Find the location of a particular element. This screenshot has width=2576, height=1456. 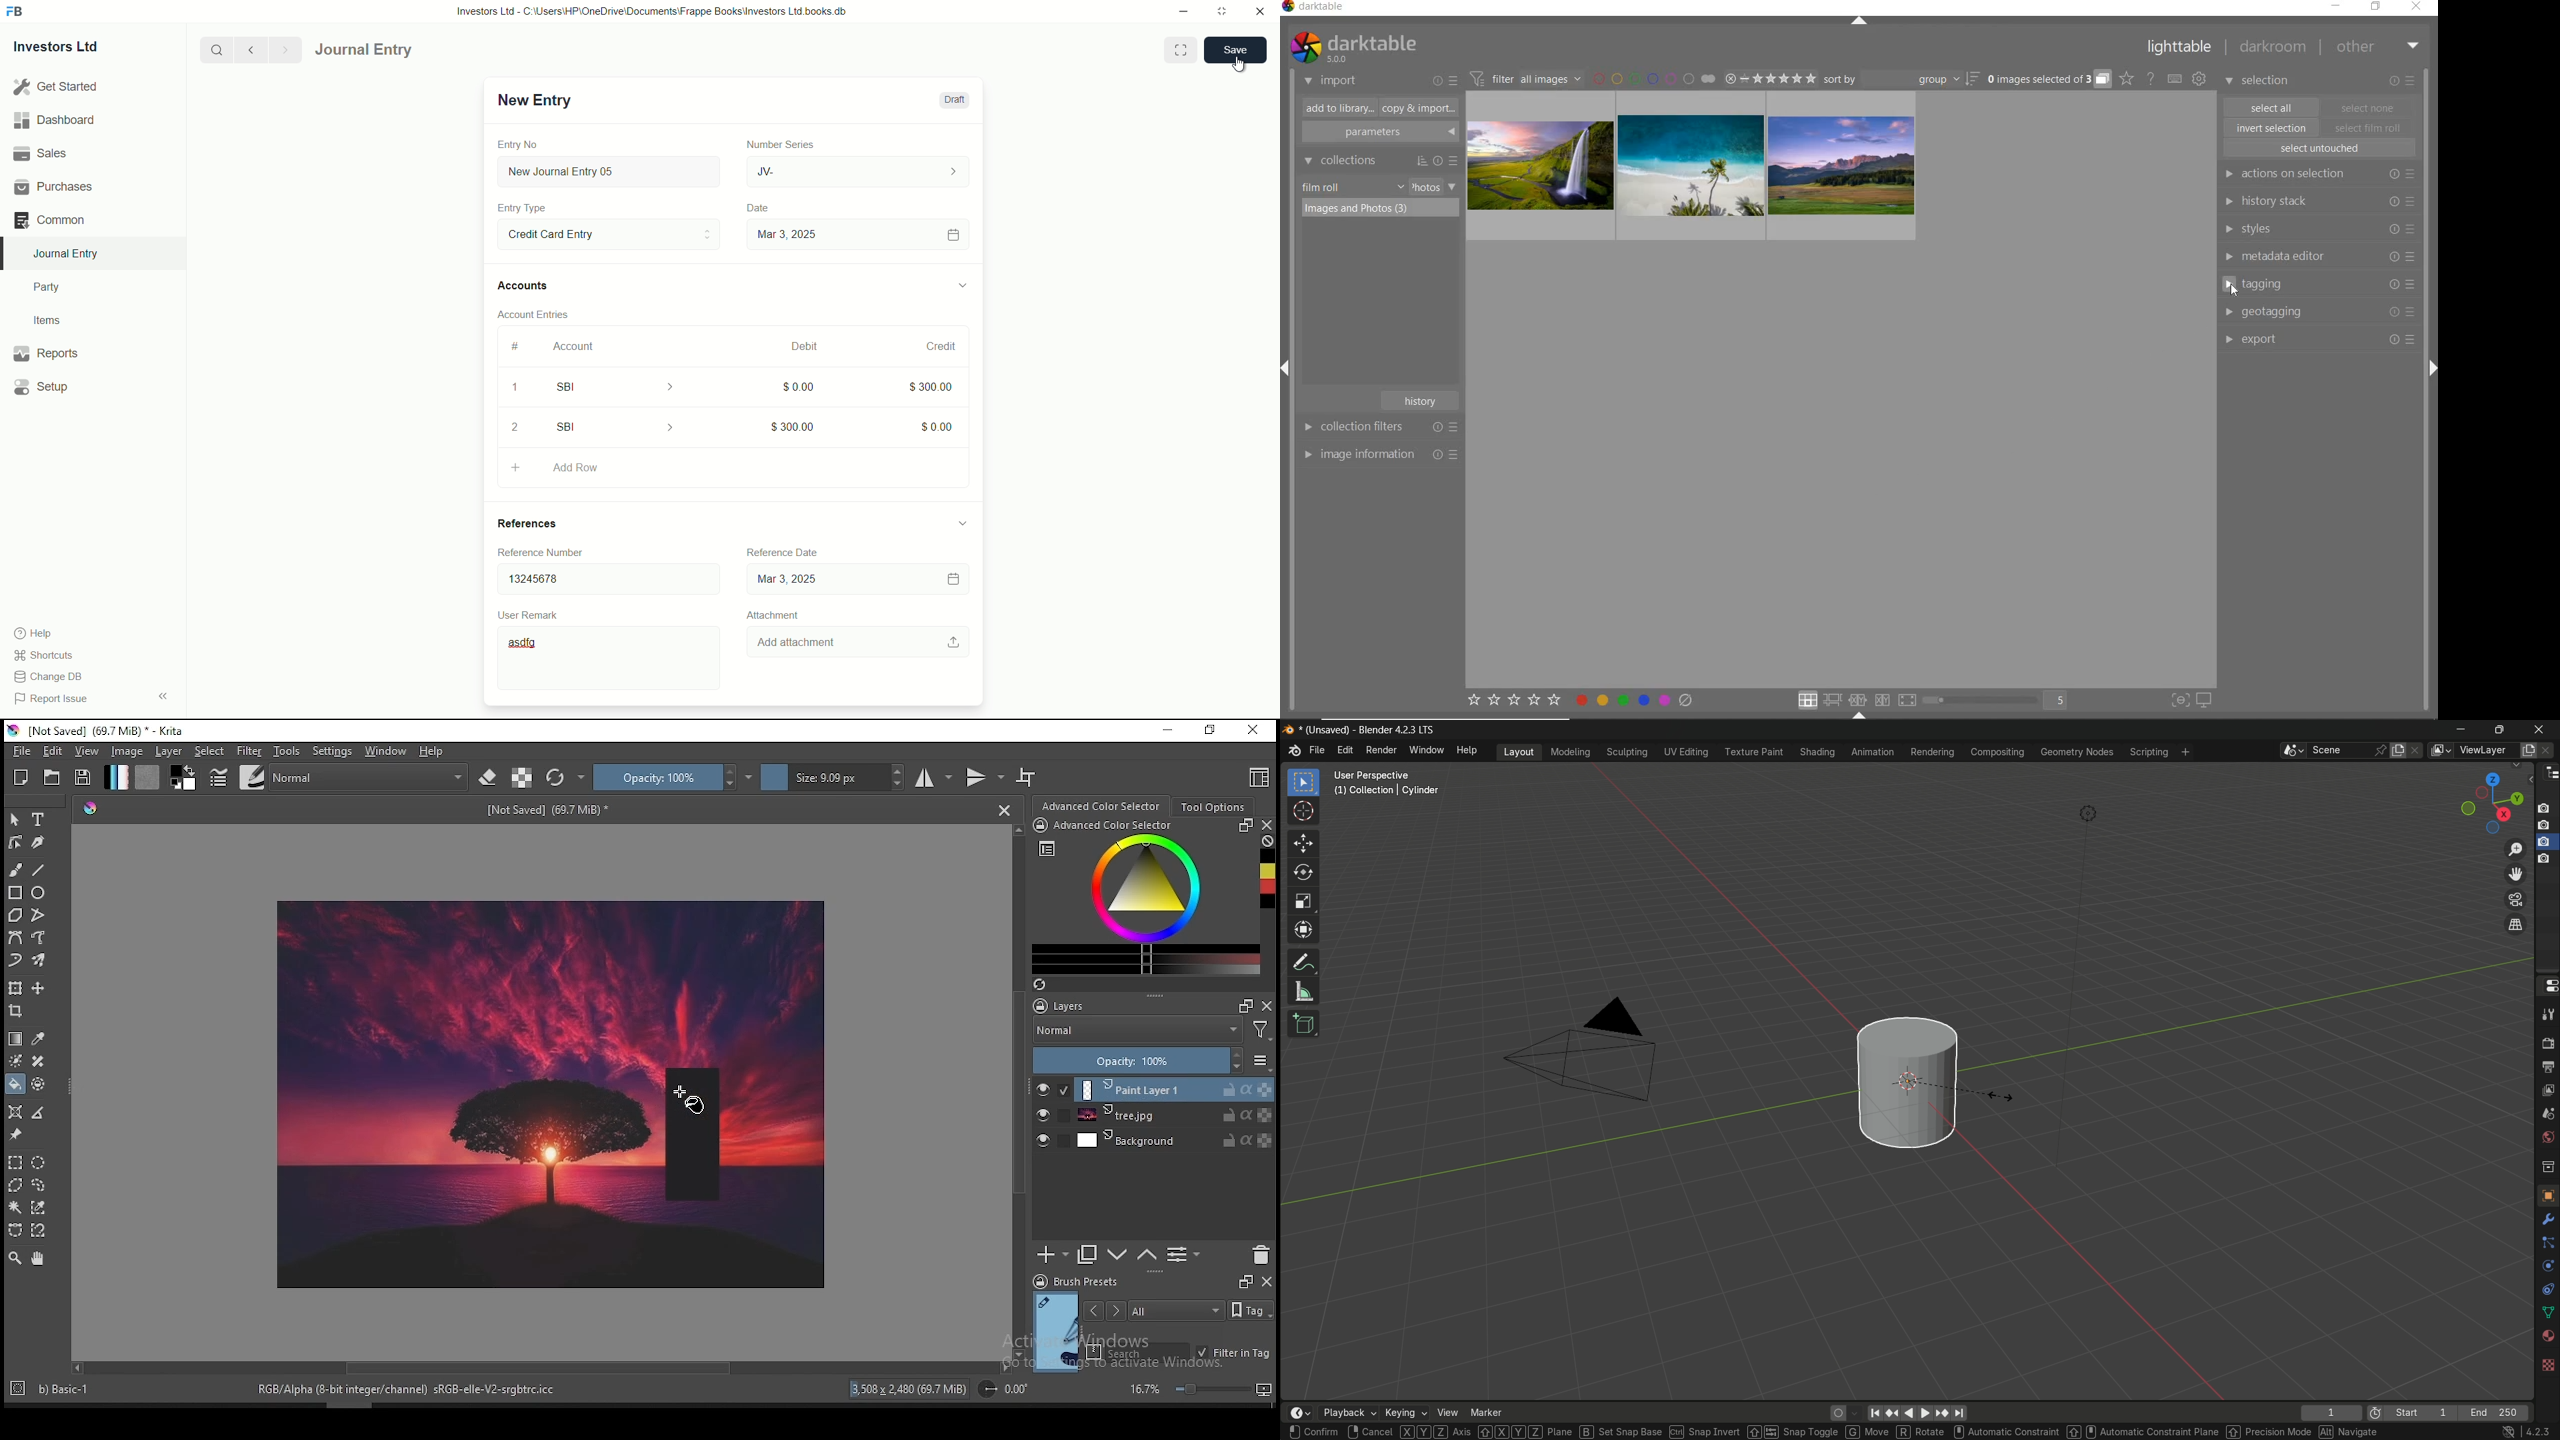

edit shapes tool is located at coordinates (16, 841).